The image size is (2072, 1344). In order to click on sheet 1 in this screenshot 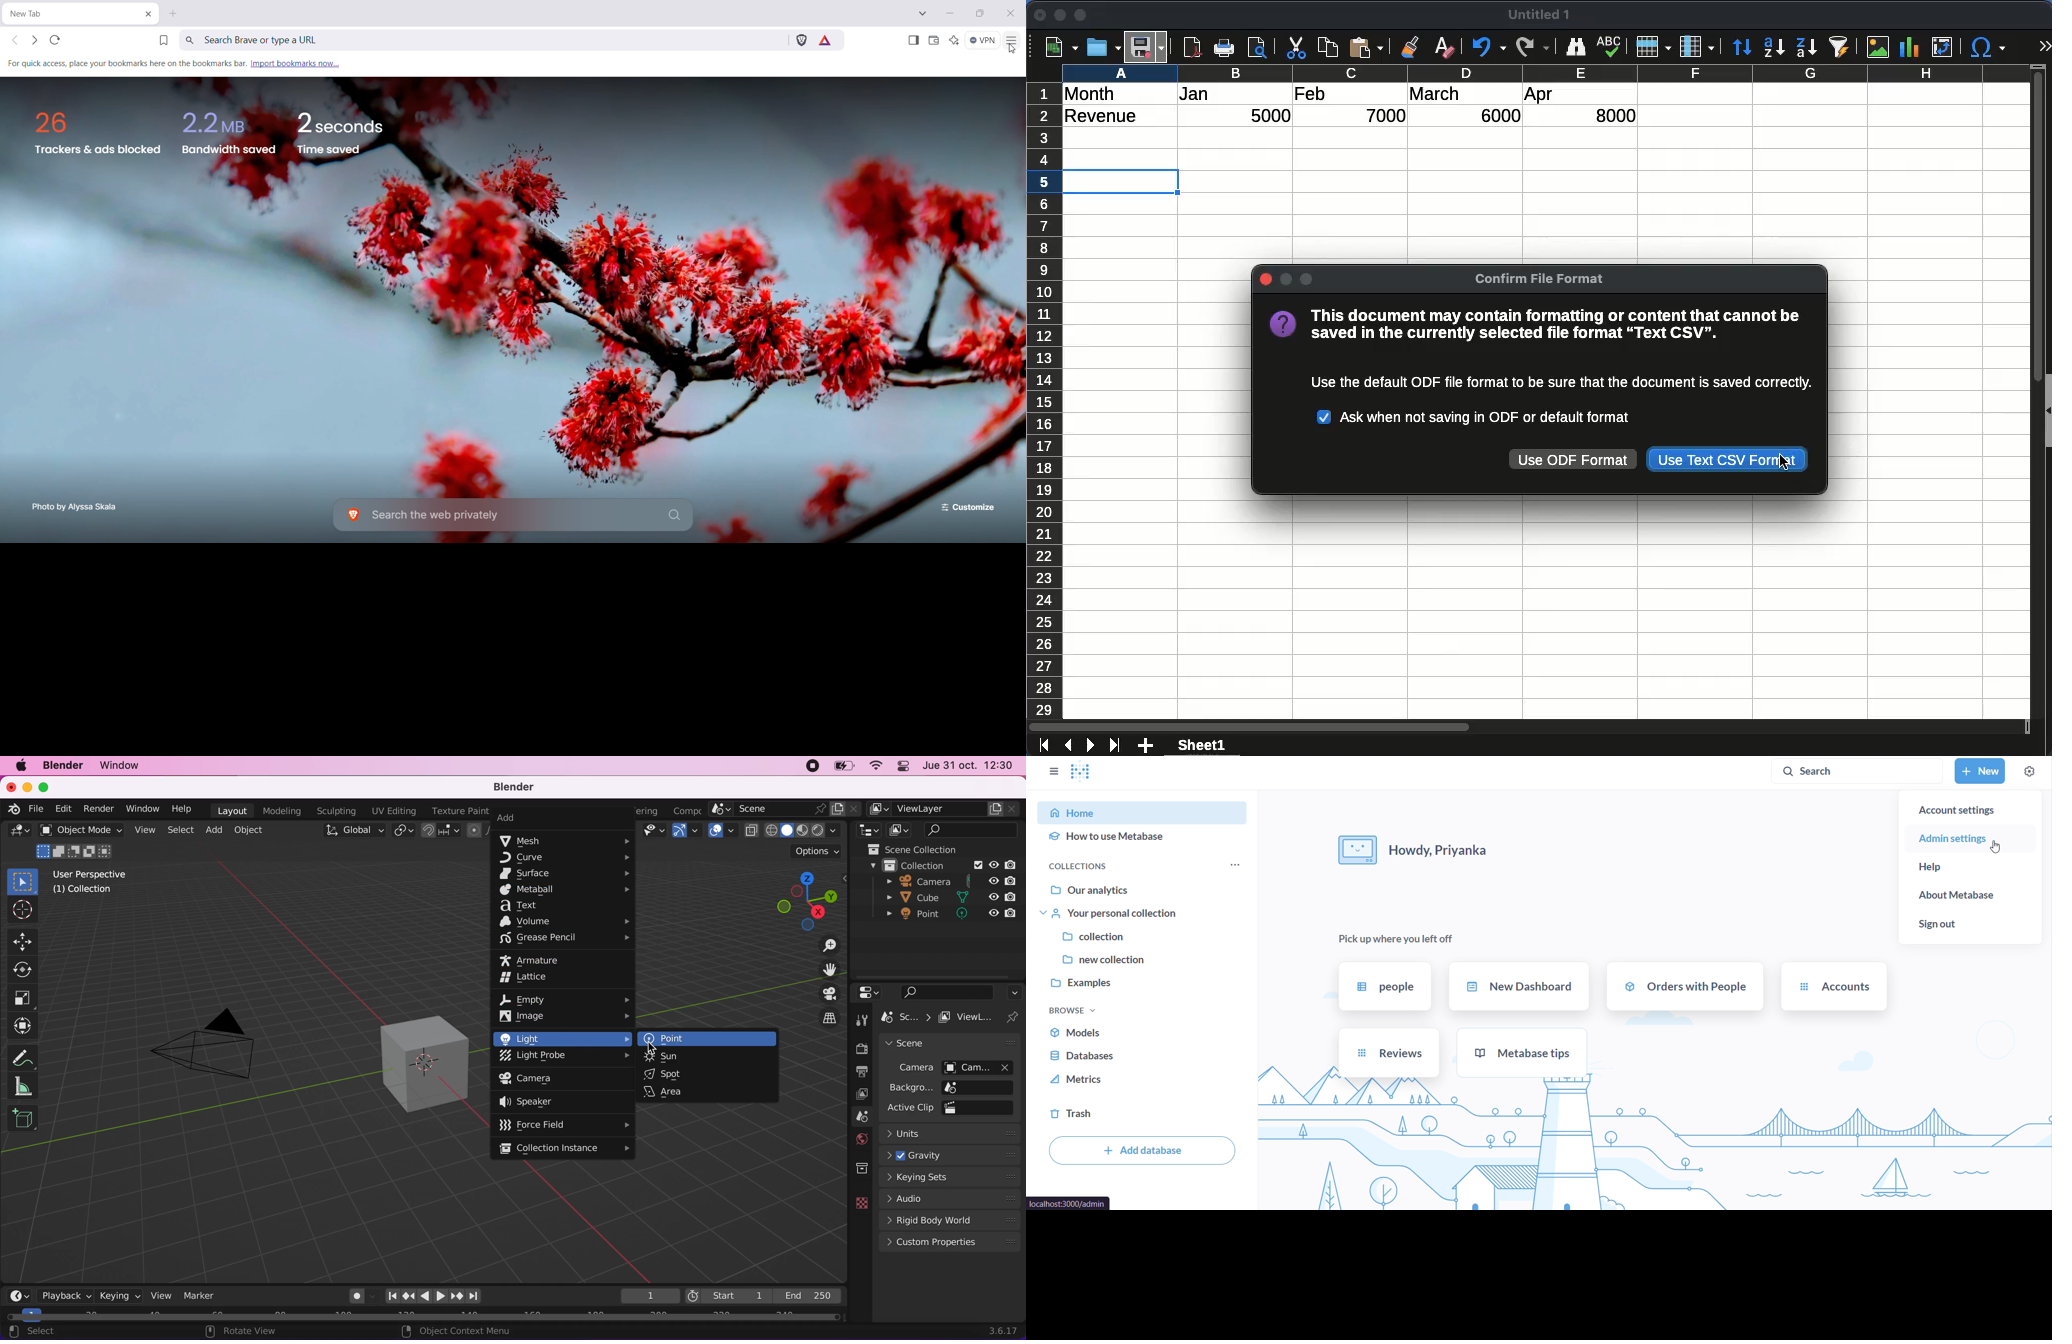, I will do `click(1220, 745)`.